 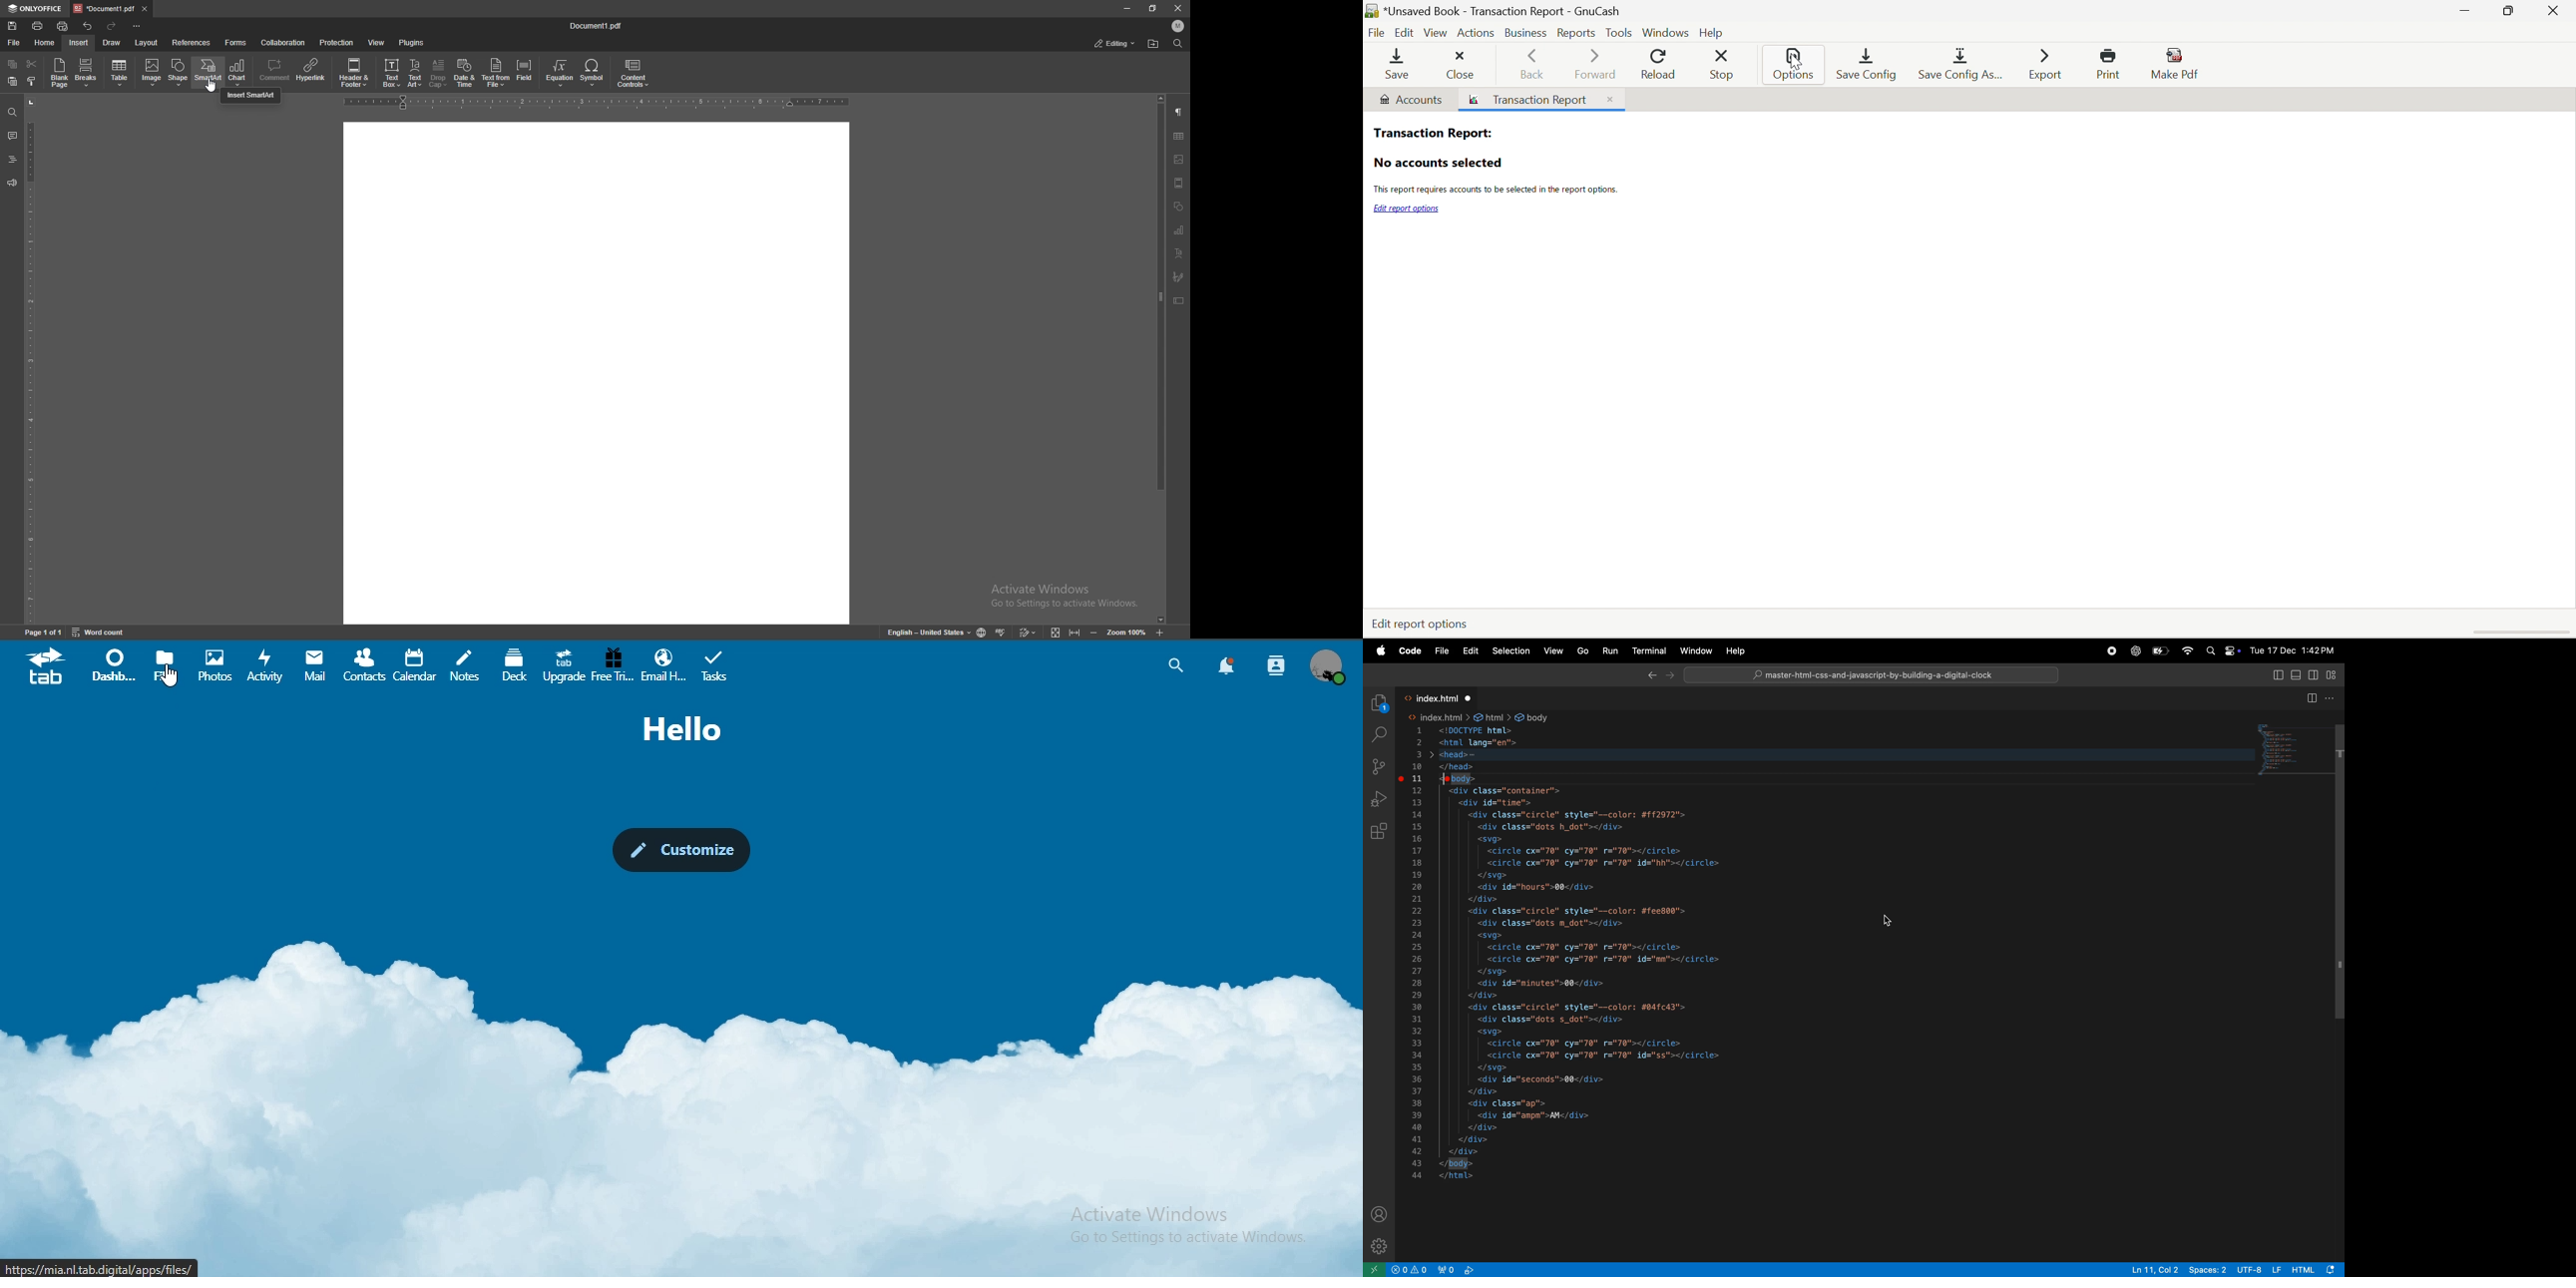 What do you see at coordinates (138, 25) in the screenshot?
I see `options` at bounding box center [138, 25].